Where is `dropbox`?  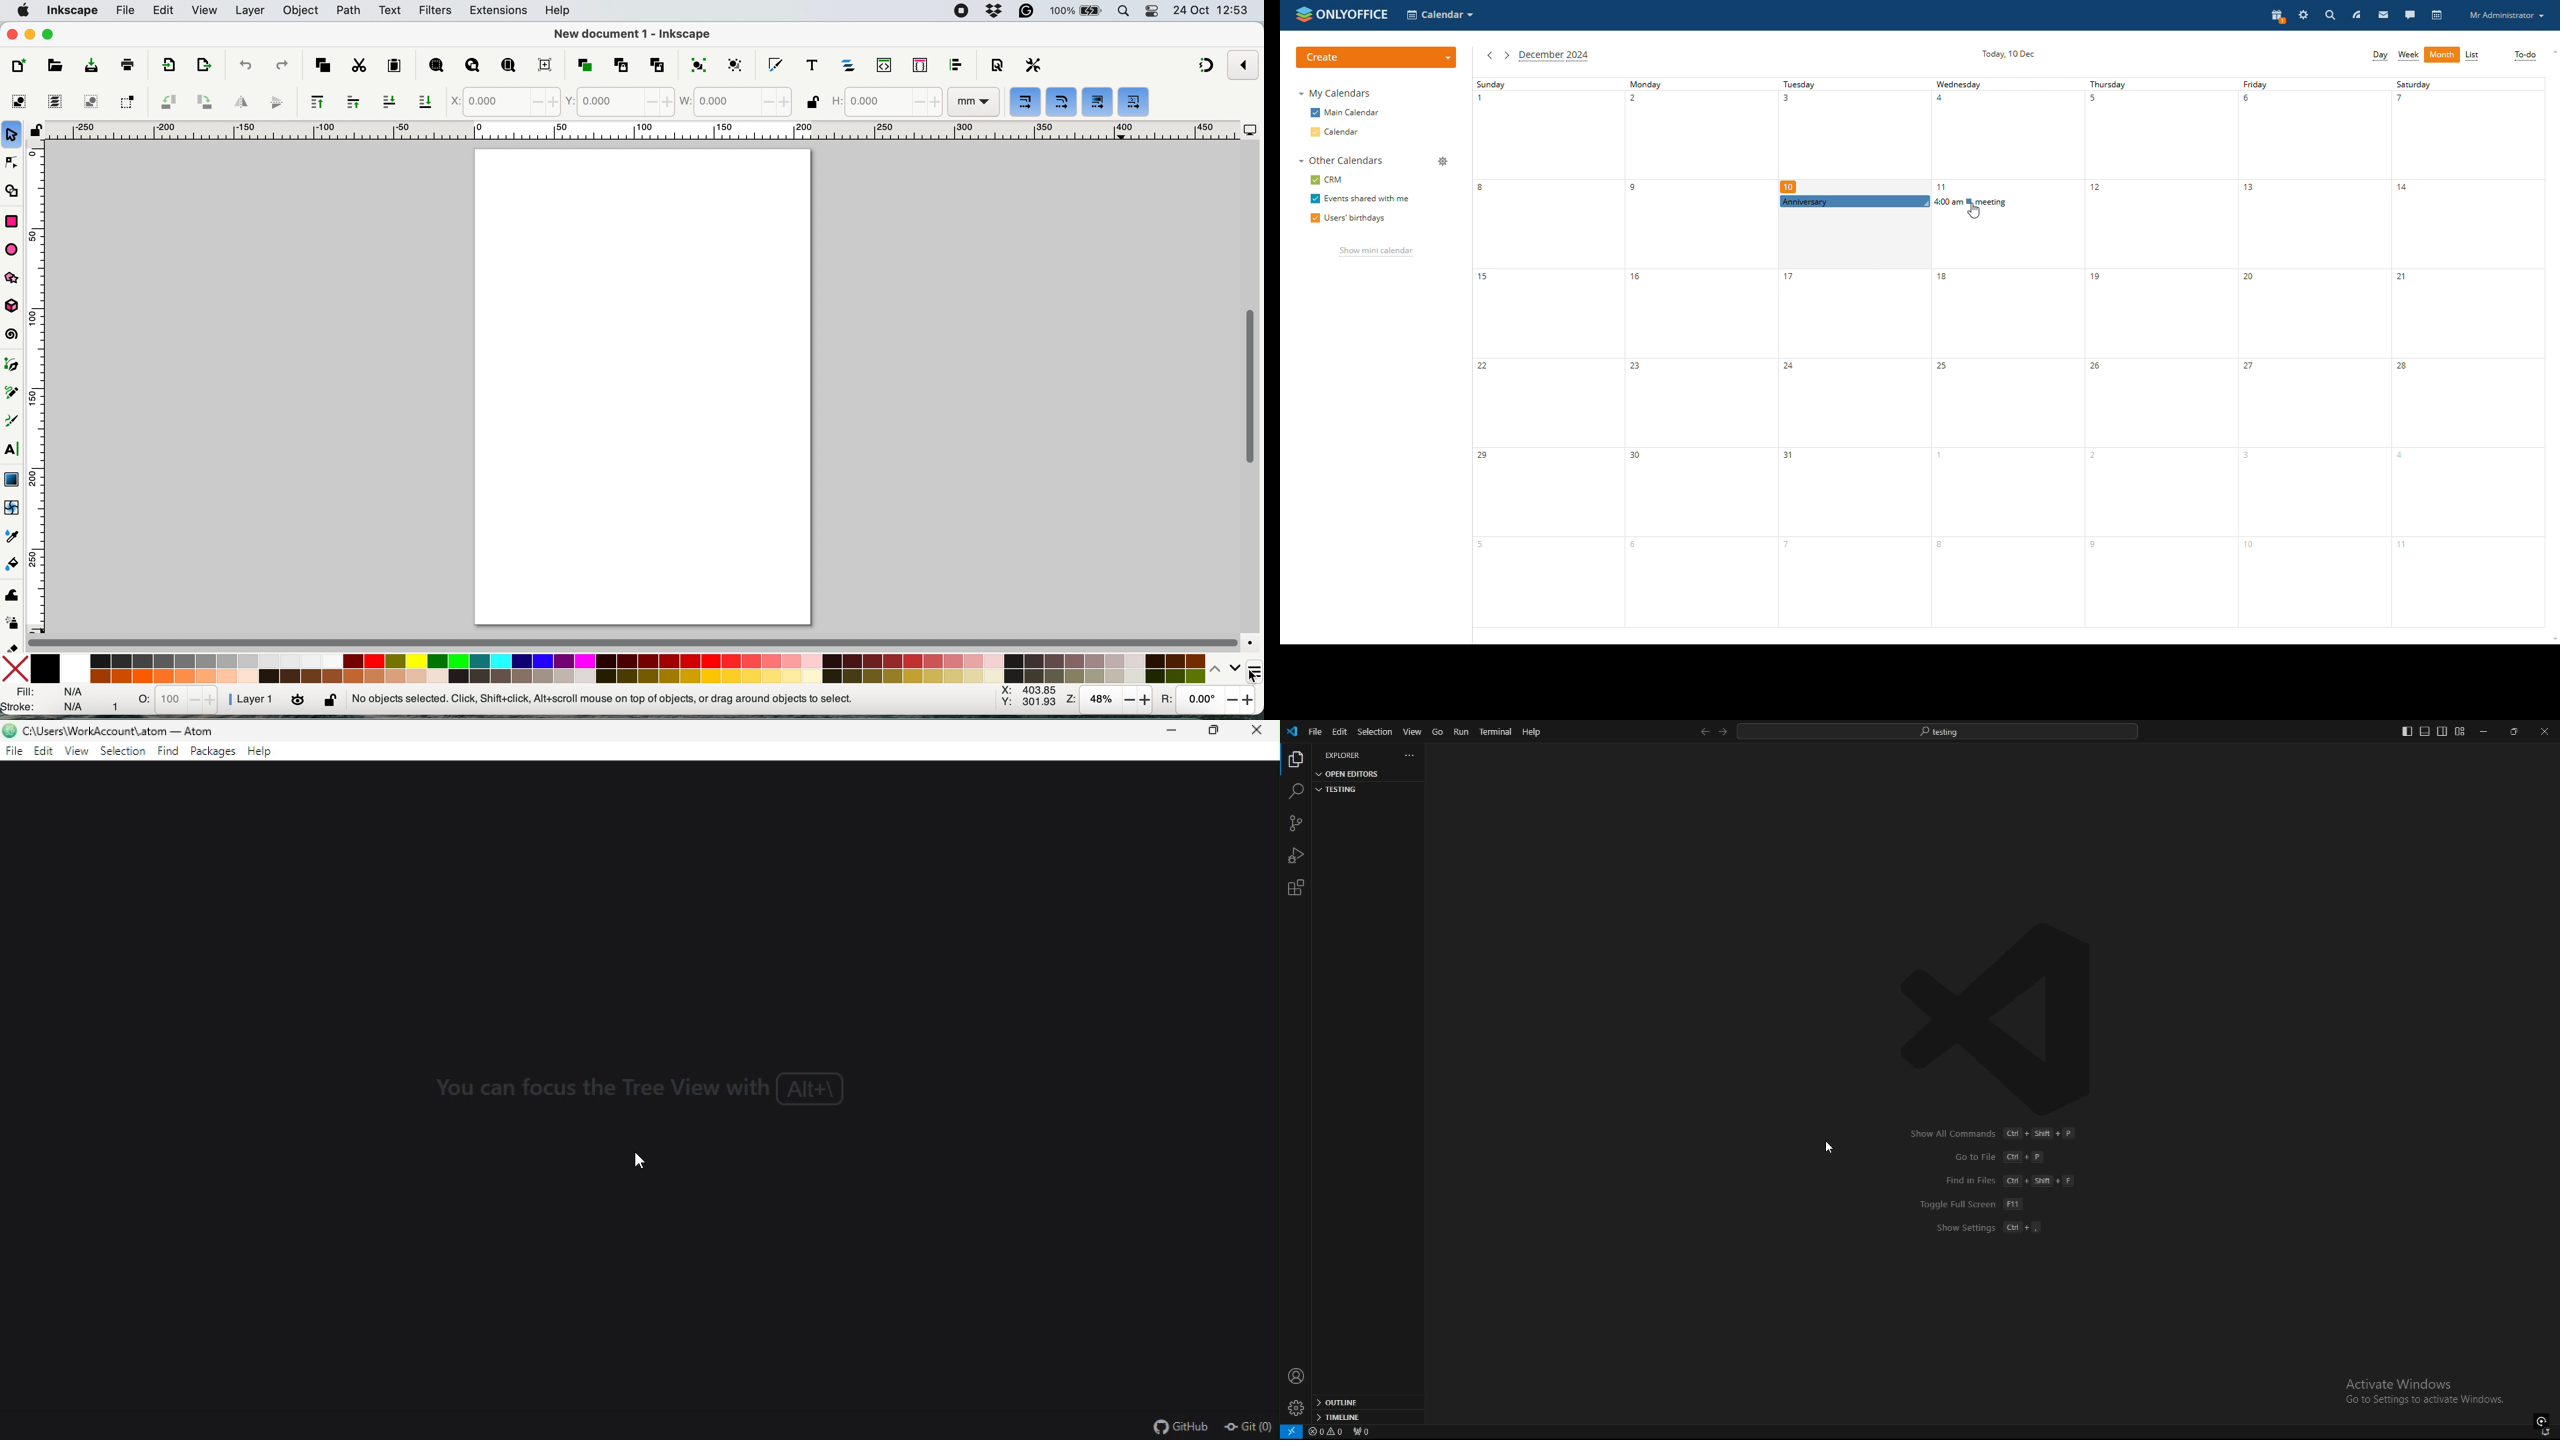 dropbox is located at coordinates (997, 10).